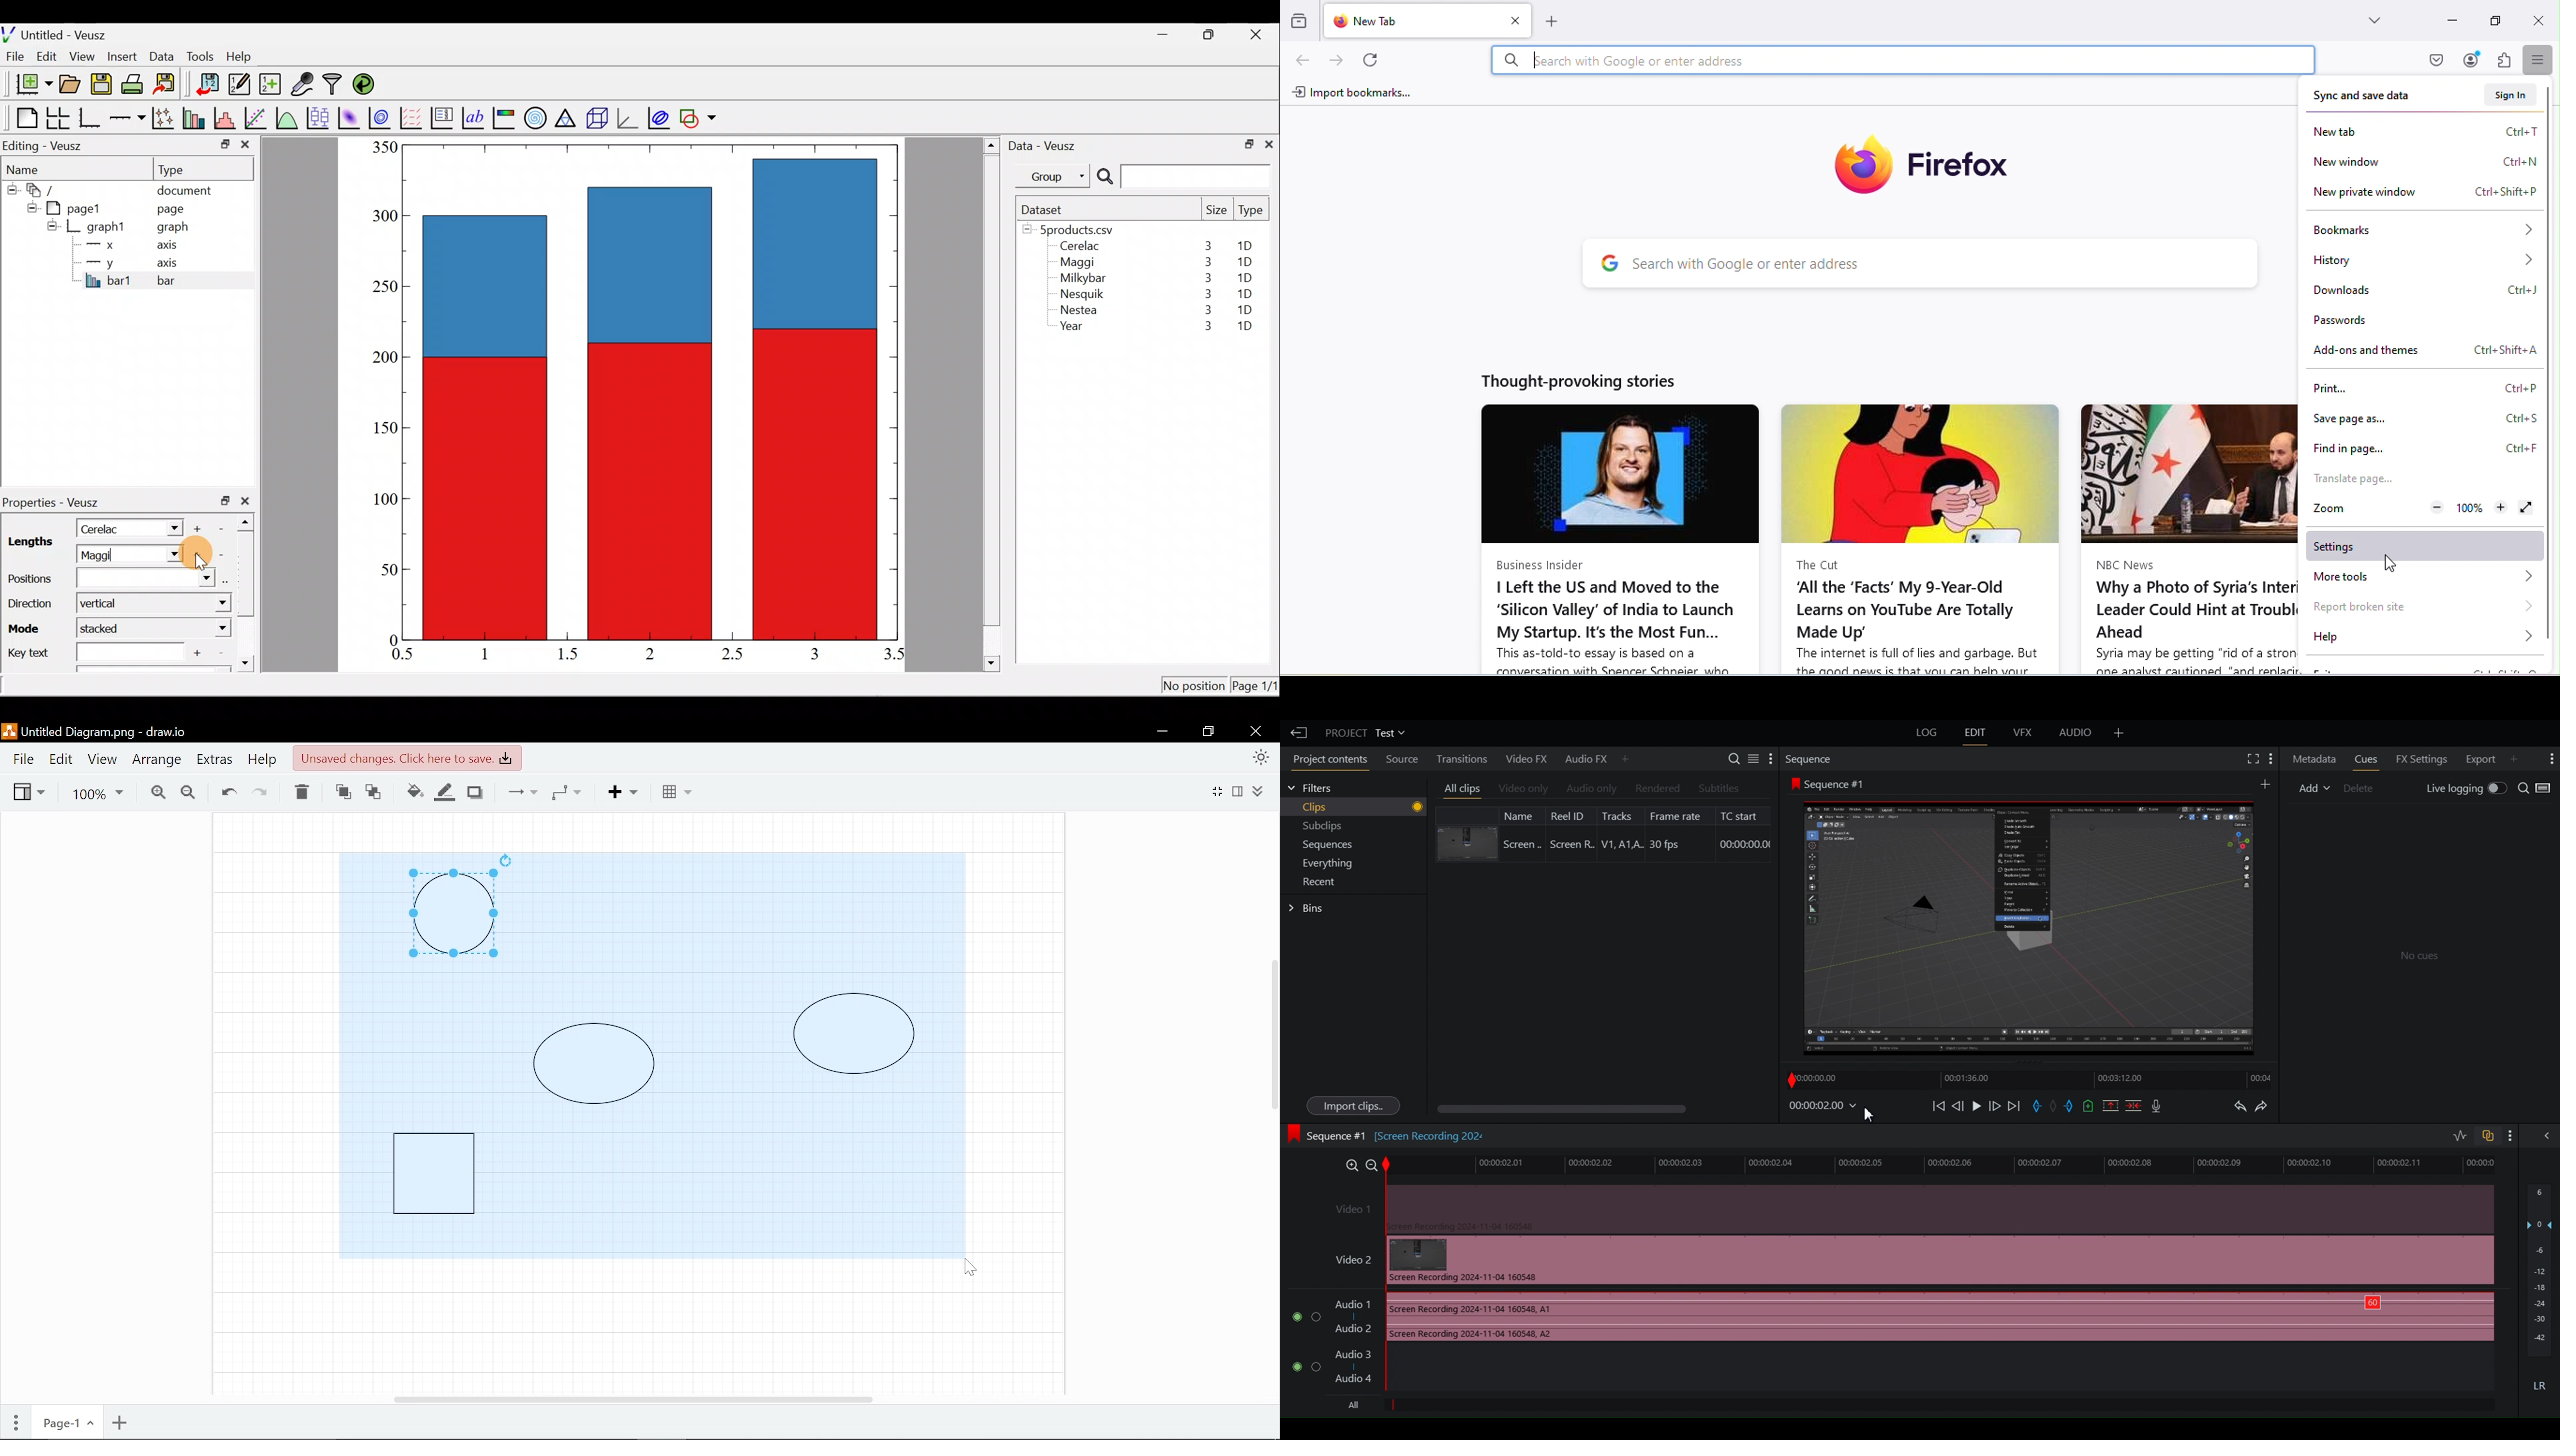  Describe the element at coordinates (506, 860) in the screenshot. I see `Rotate` at that location.